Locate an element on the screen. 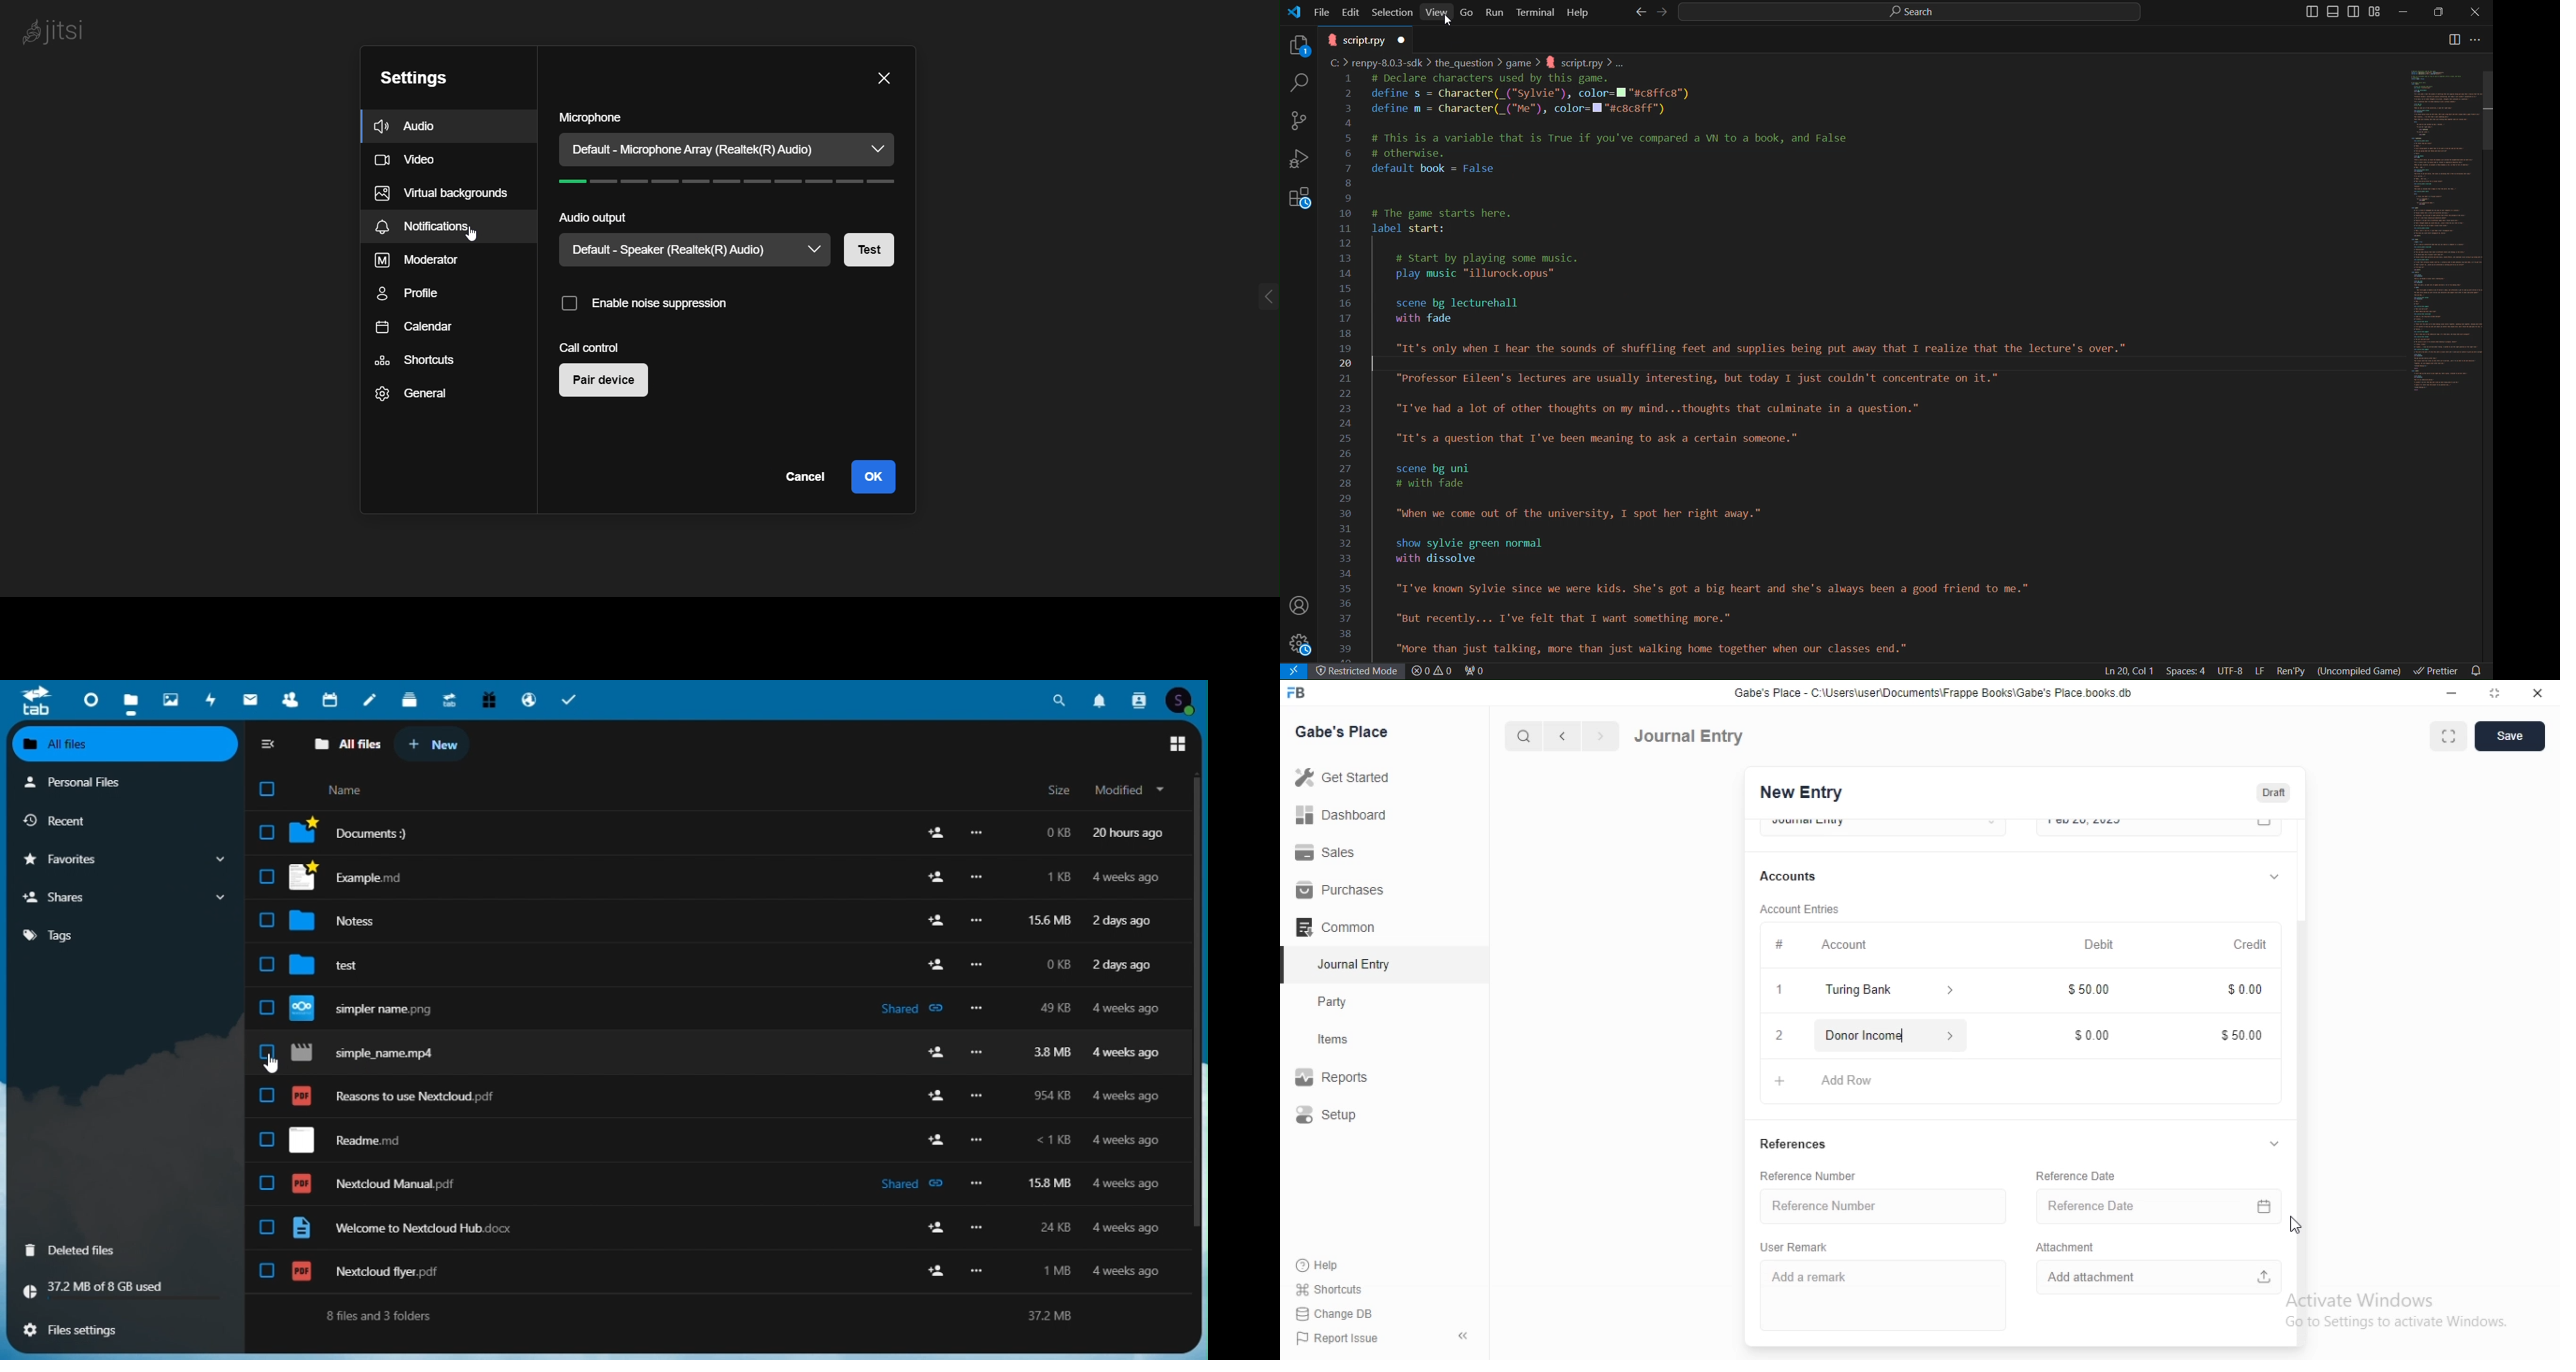 Image resolution: width=2576 pixels, height=1372 pixels. # Declare characters used Dy this game.
define s = Character(_("sylvie"), color=H"#c8ffc8")
define m = Character(_("Me"), color=H"#c8c8ff")
# This is a variable that is True if you've compared a VN to a book, and False
# otherwise.
default book = False
# The game starts here.
label start:
# Start by playing some music.
play music "illurock.opus™
scene bg lecturehall
with fade
"It's only when I hear the sounds of shuffling feet and supplies being put away that I realize that the lecture's over."
“professor Eileen's lectures are usually interesting, but today I just couldn't concentrate on it."
"I've had a lot of other thoughts on my mind...thoughts that culminate in a question.”
"It's a question that I've been meaning to ask a certain someone.”
scene bg uni
# with fade
“When we come out of the university, I spot her right away."
show sylvie green normal
with dissolve
"I've known Sylvie since we were kids. She's got a big heart and she's always been a good friend to me.”
"But recently... I've felt that I want something more."
“More than just talking, more than just walking home together when our classes end." is located at coordinates (1755, 366).